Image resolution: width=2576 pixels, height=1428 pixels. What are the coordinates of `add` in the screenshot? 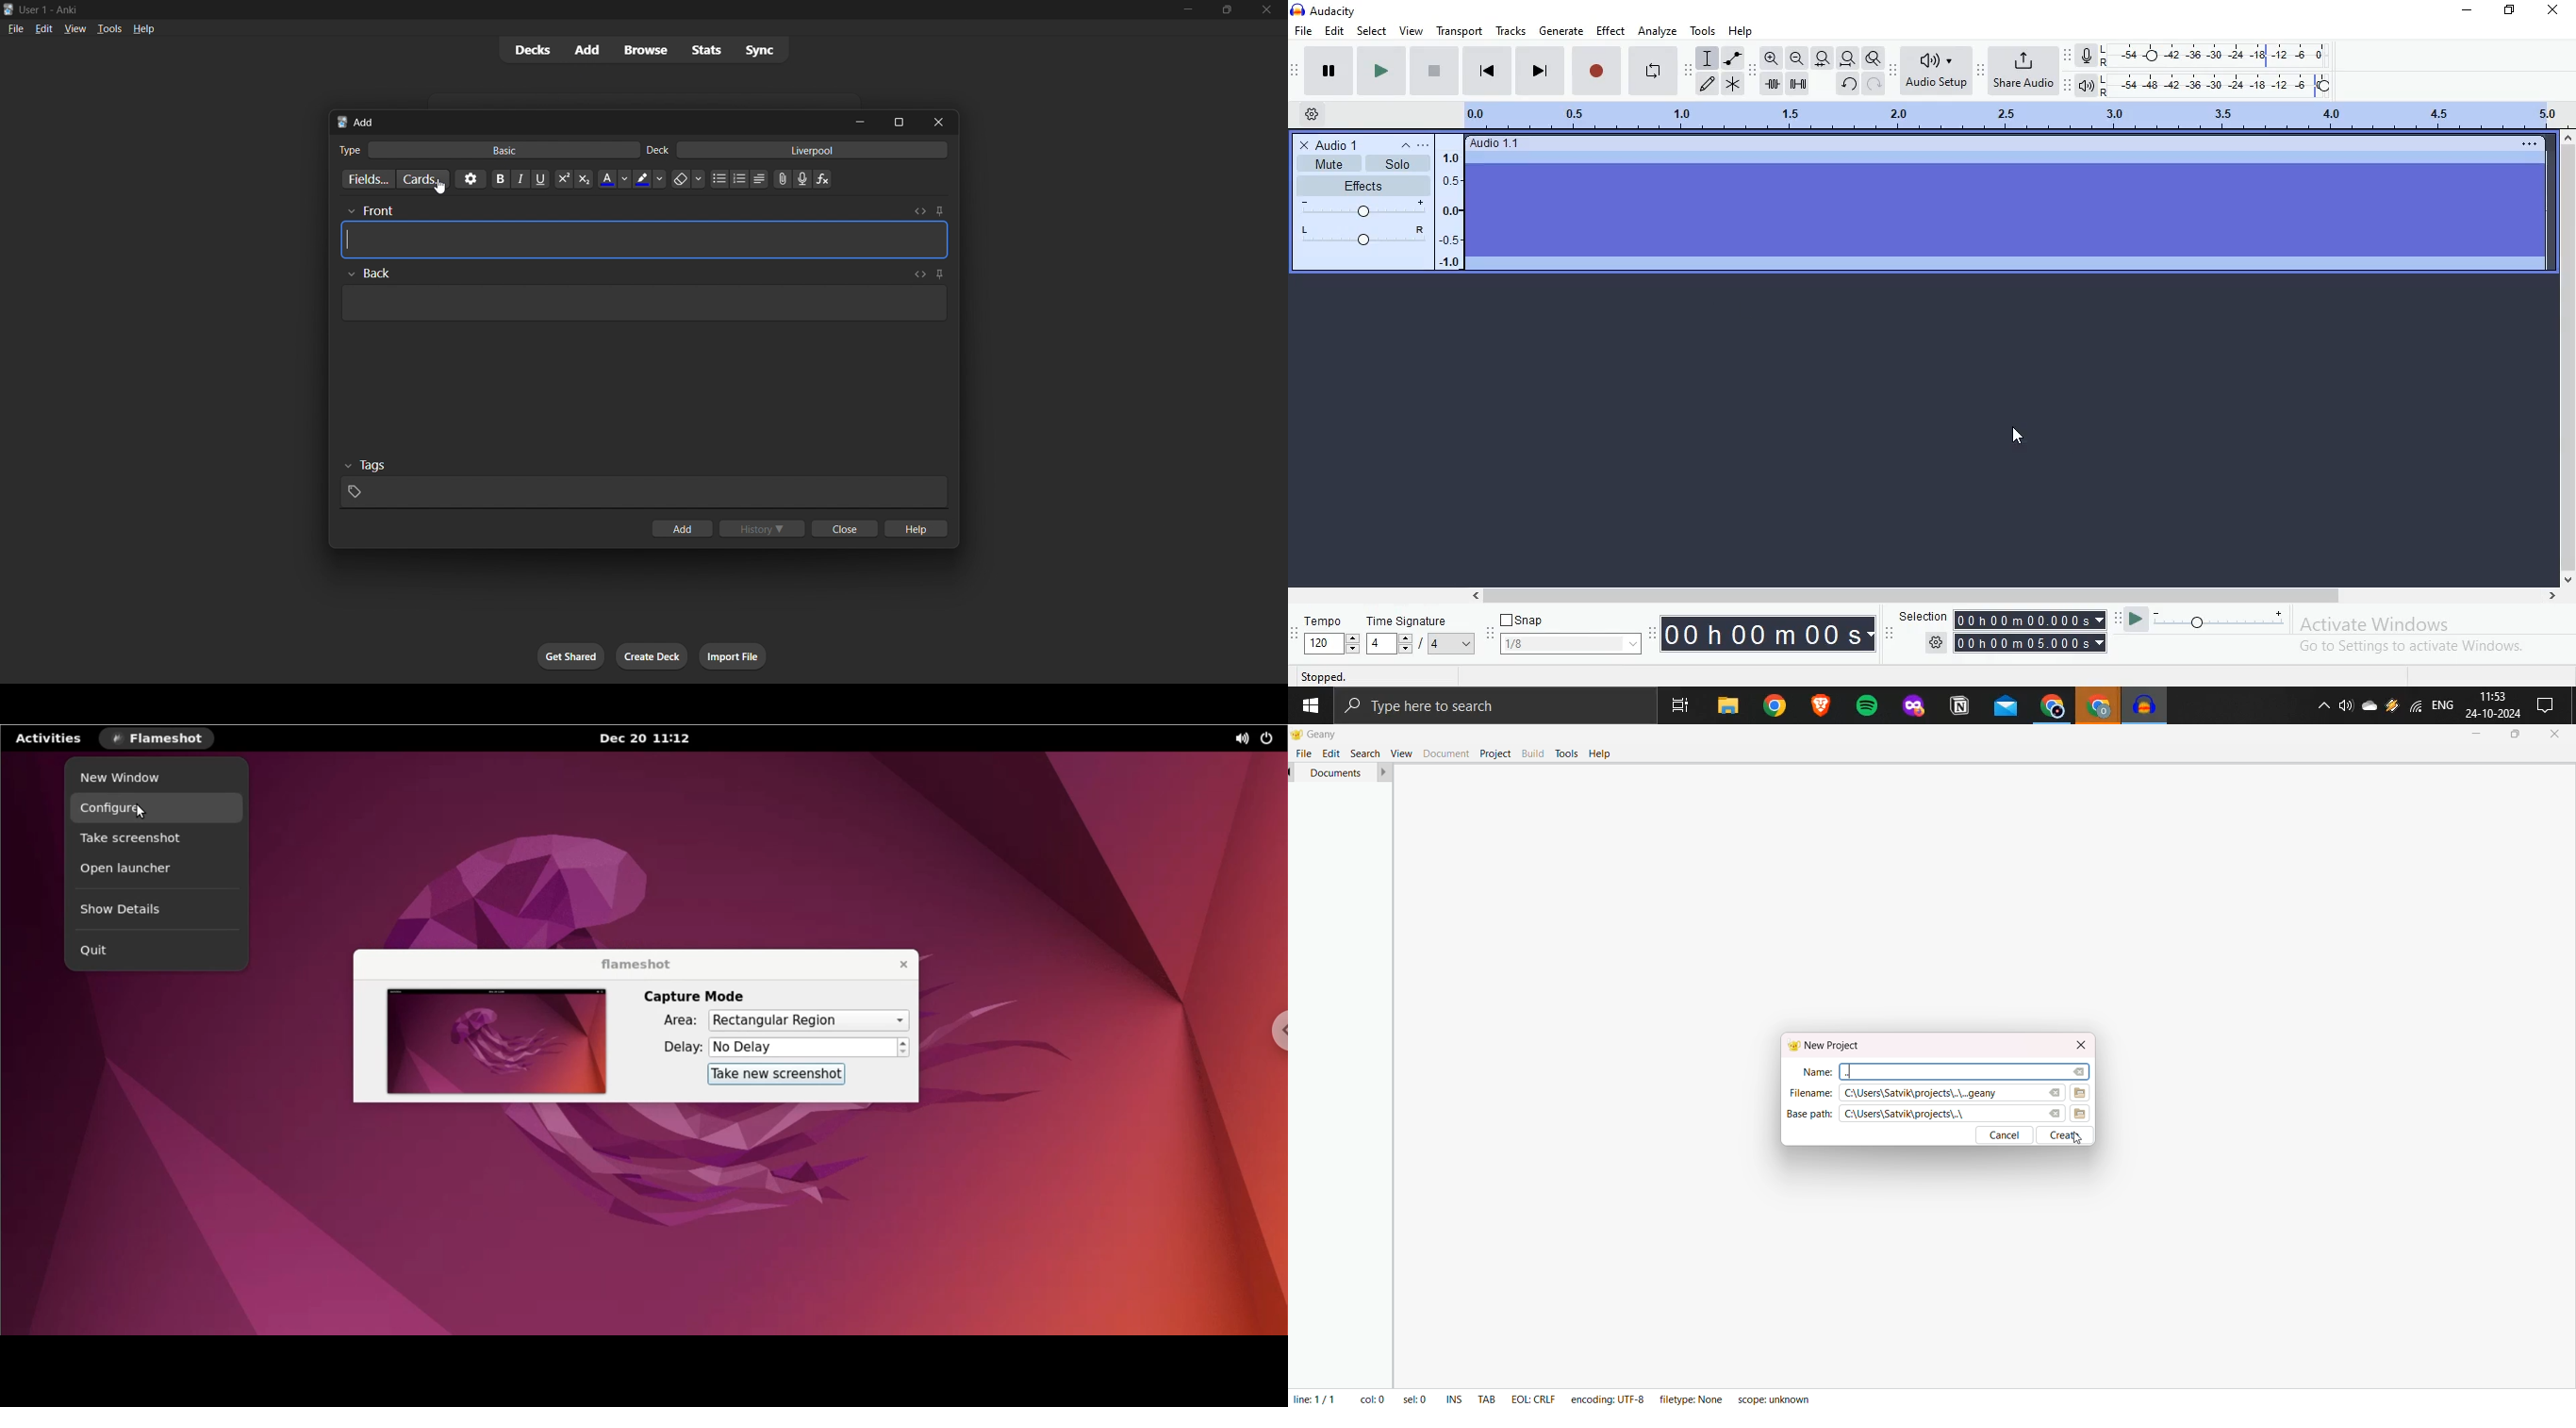 It's located at (584, 48).